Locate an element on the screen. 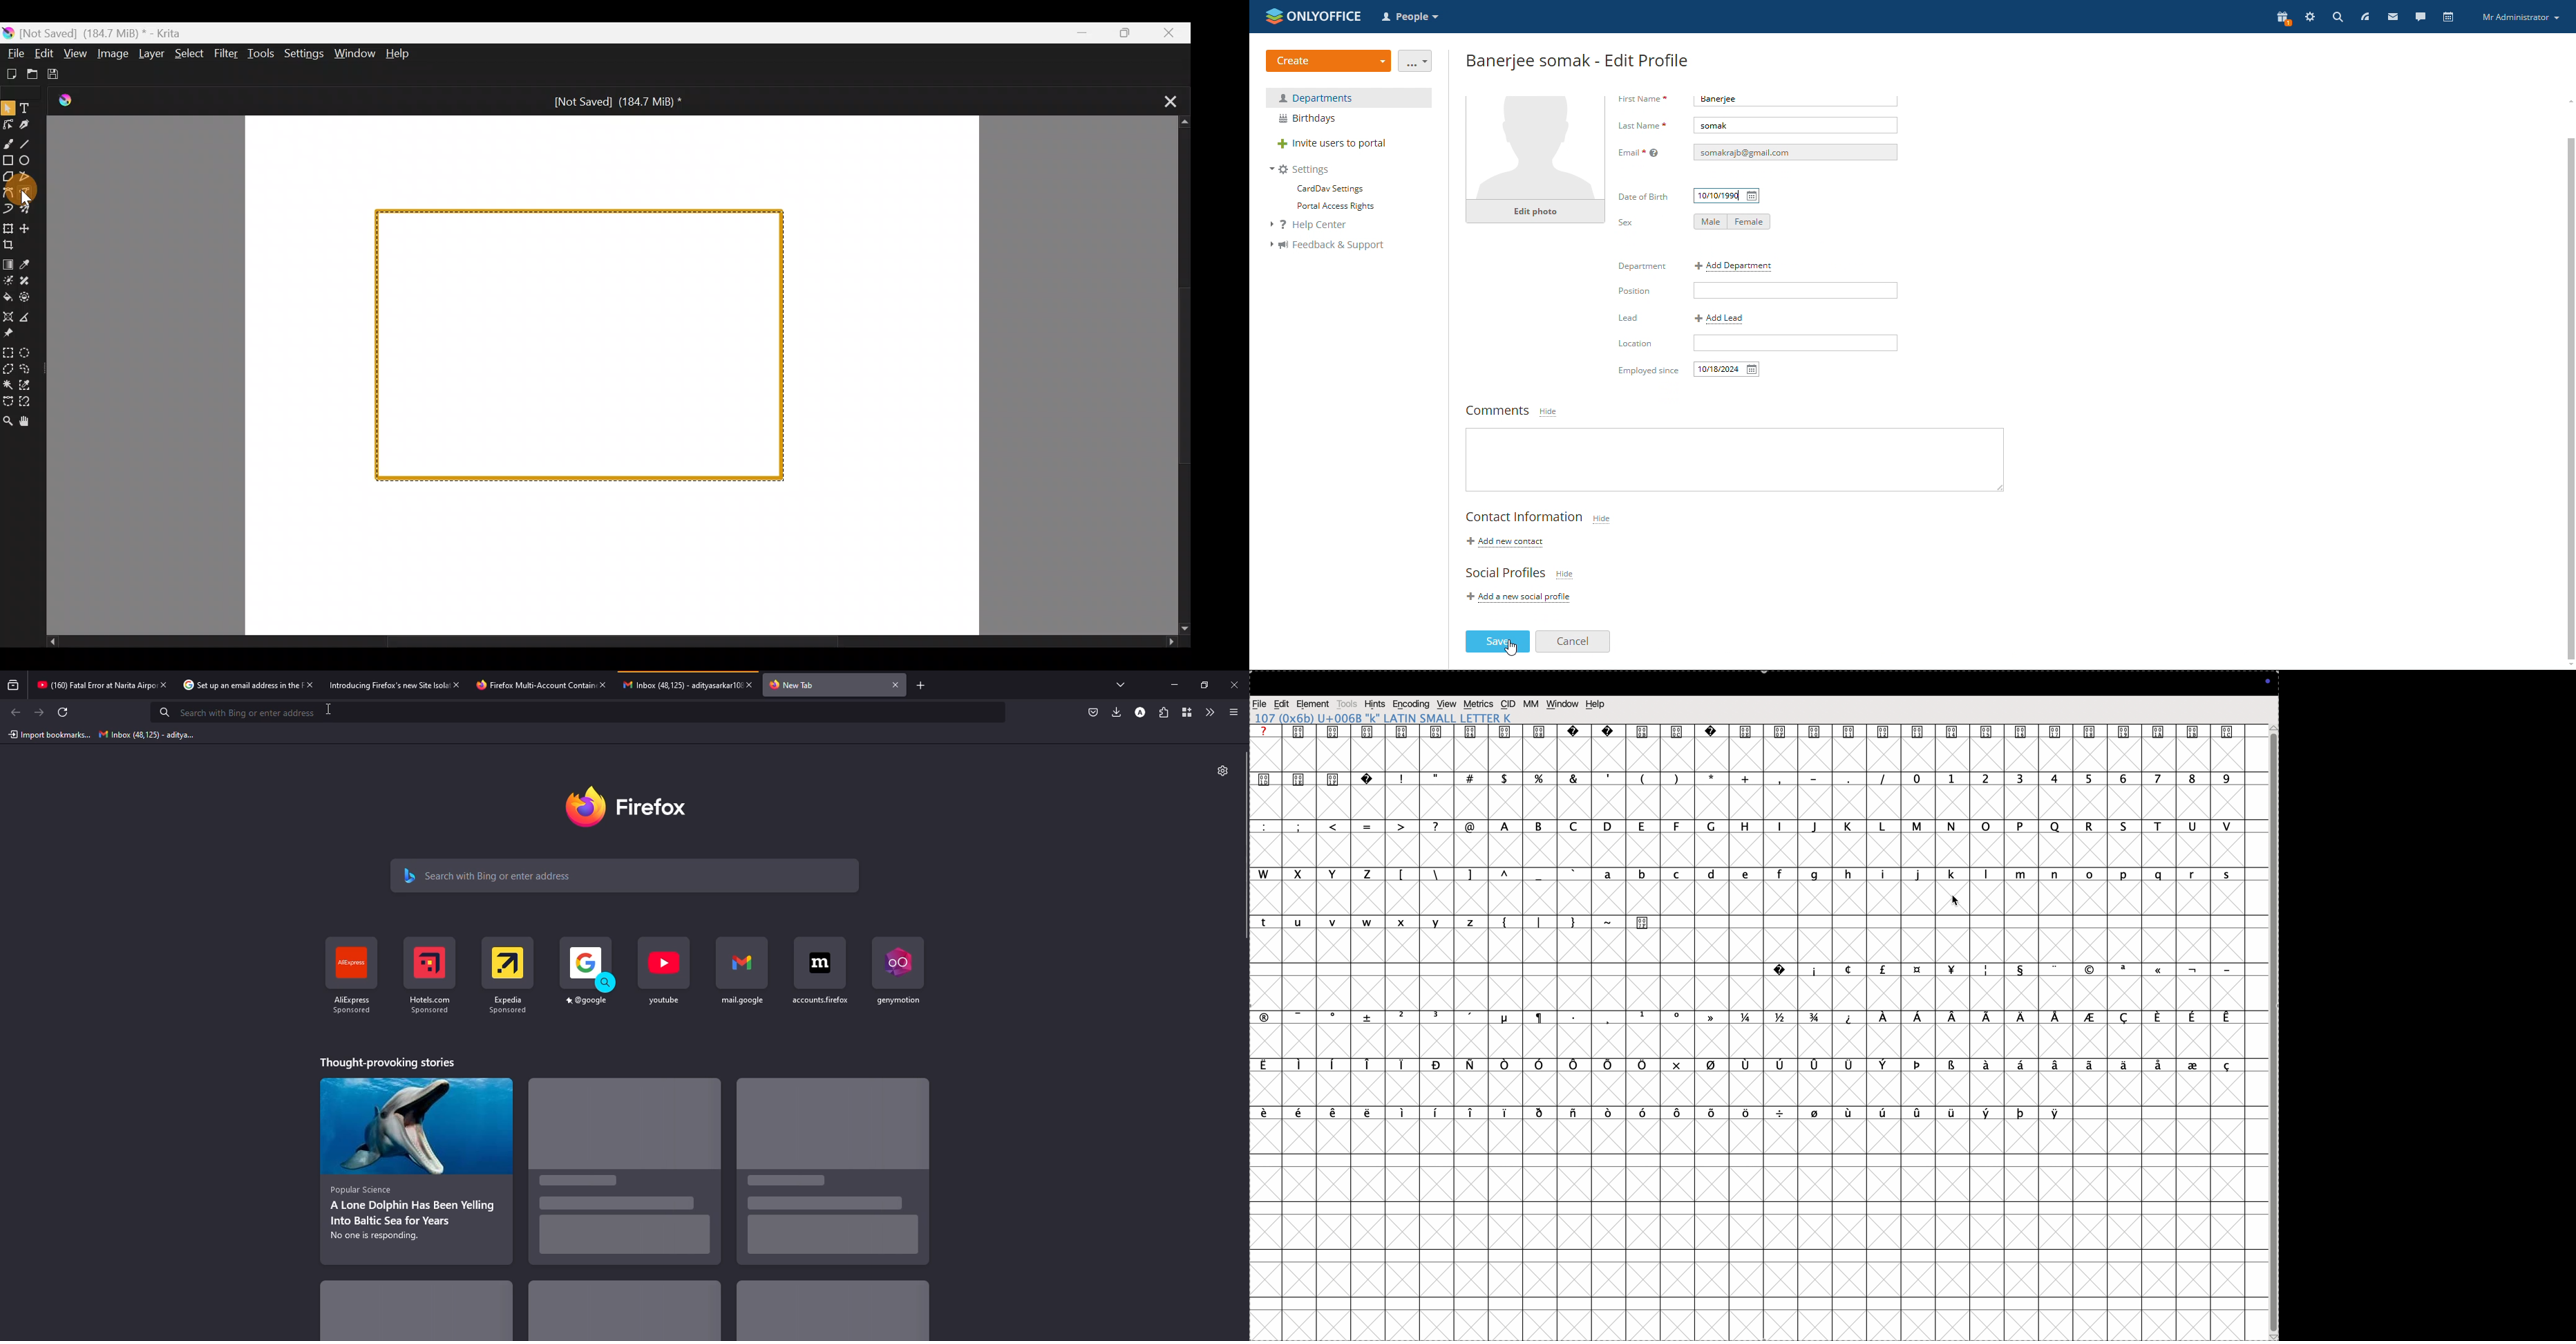 The image size is (2576, 1344). w is located at coordinates (1370, 922).